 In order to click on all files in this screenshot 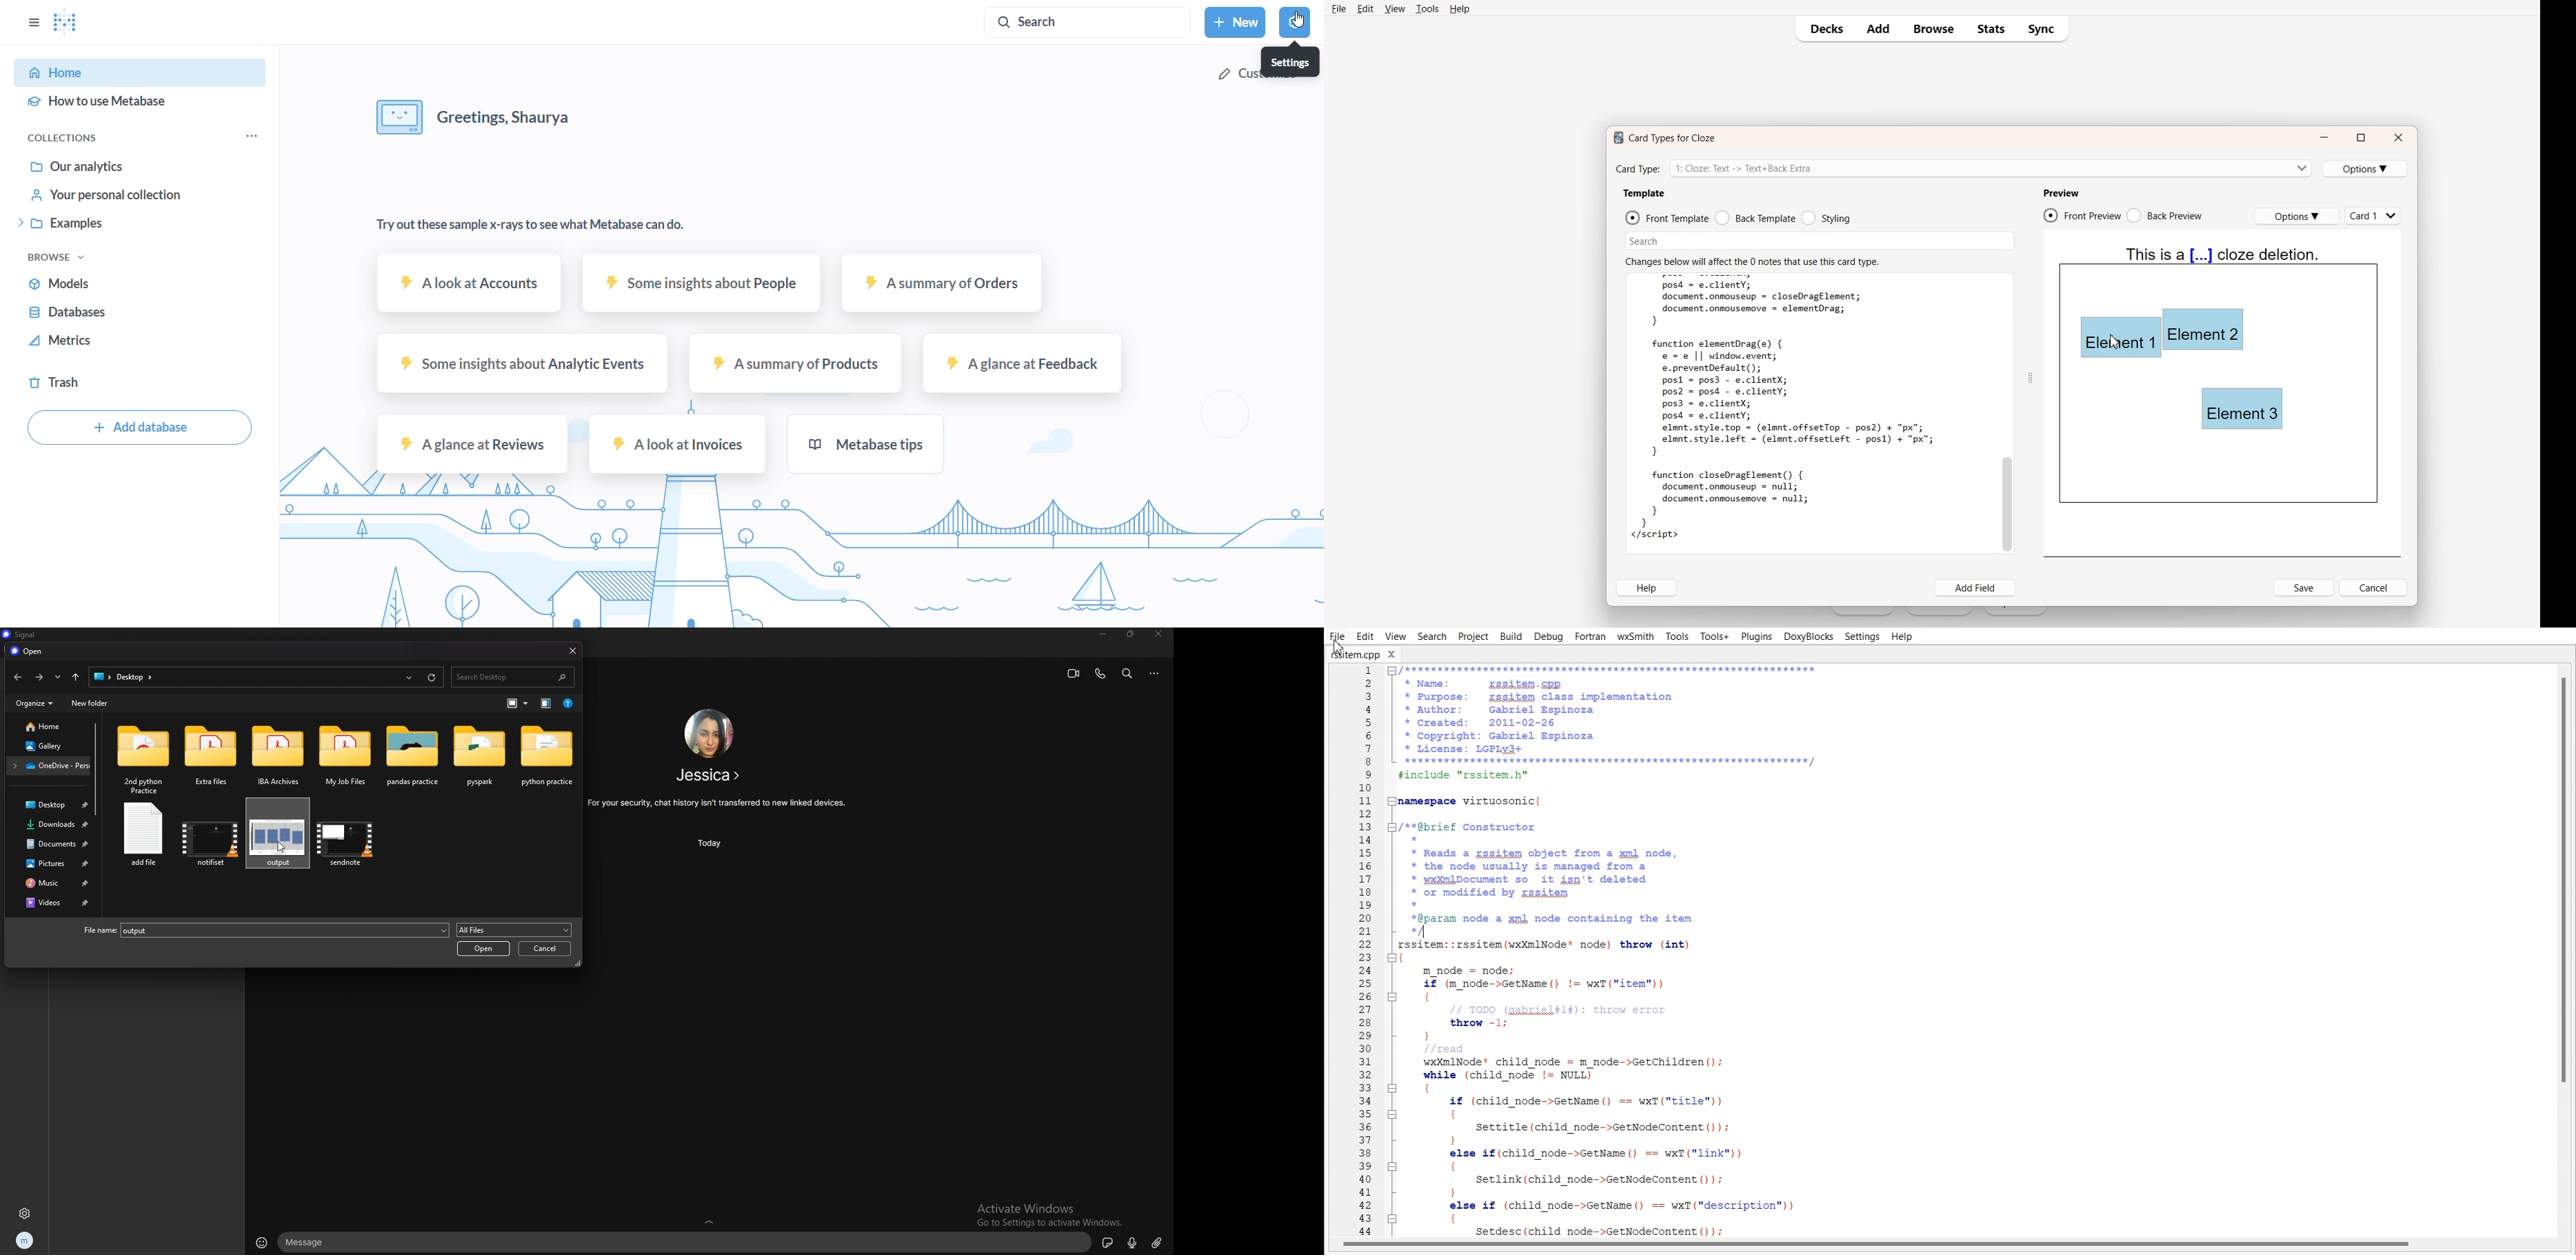, I will do `click(515, 930)`.